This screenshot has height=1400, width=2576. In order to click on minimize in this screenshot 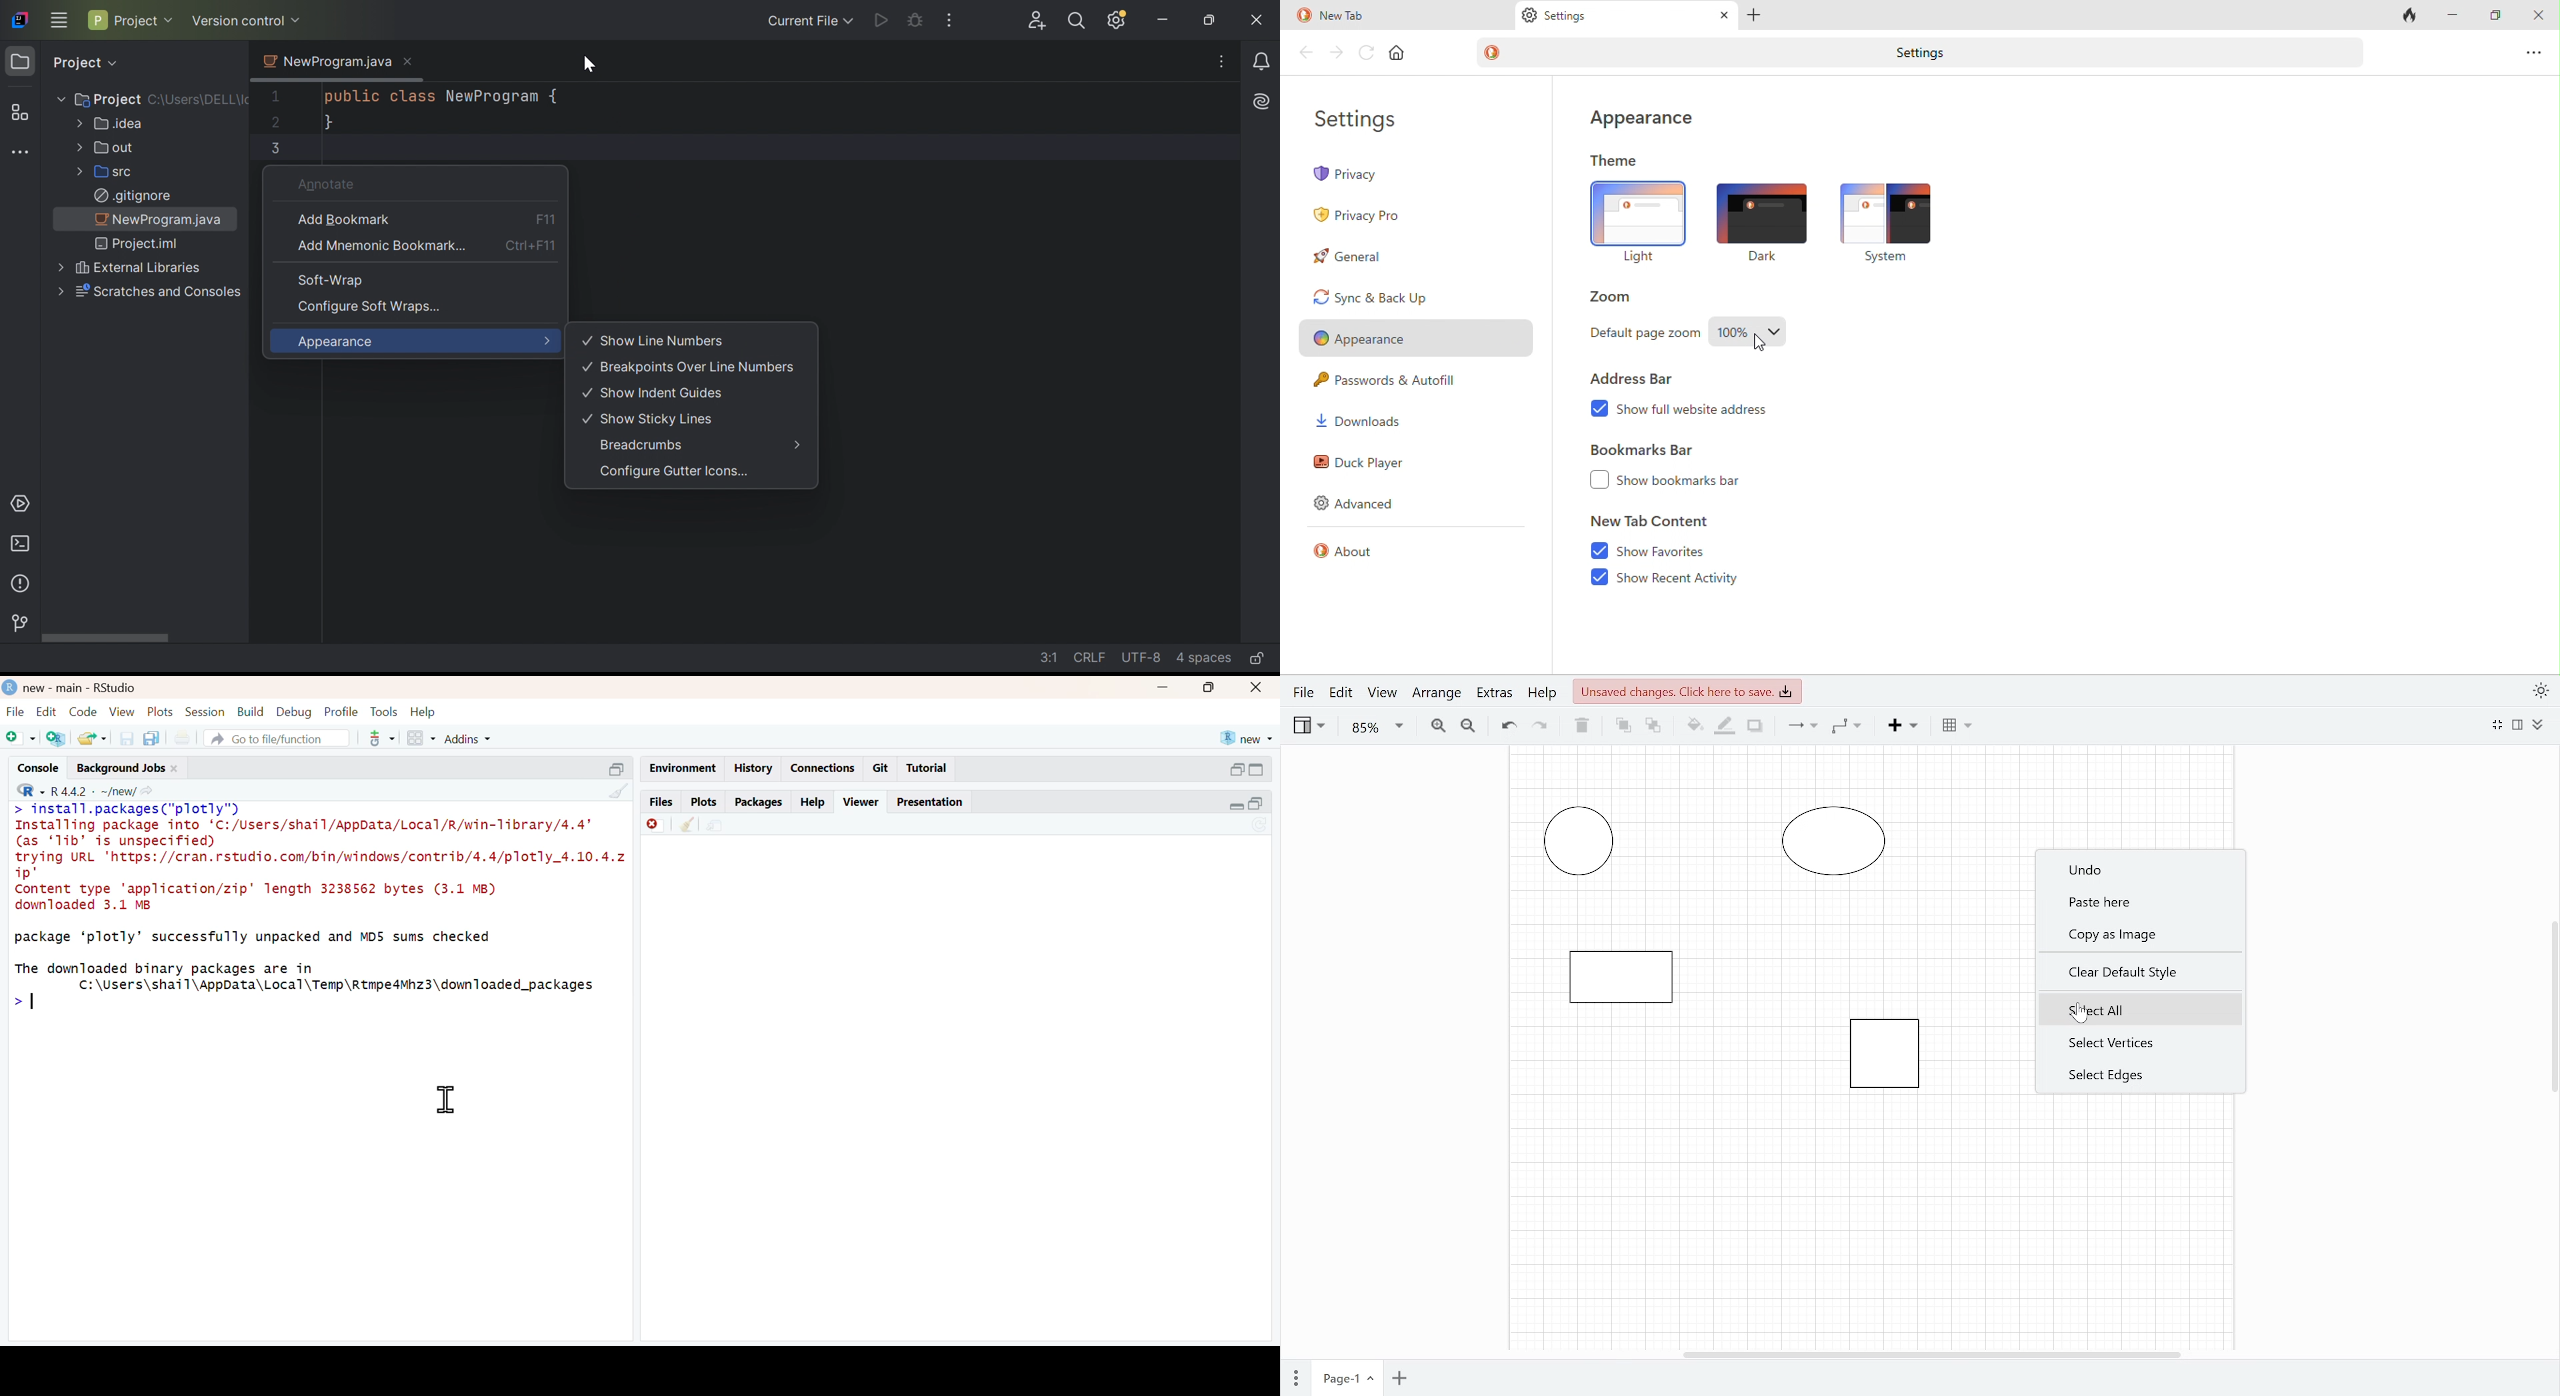, I will do `click(1235, 807)`.